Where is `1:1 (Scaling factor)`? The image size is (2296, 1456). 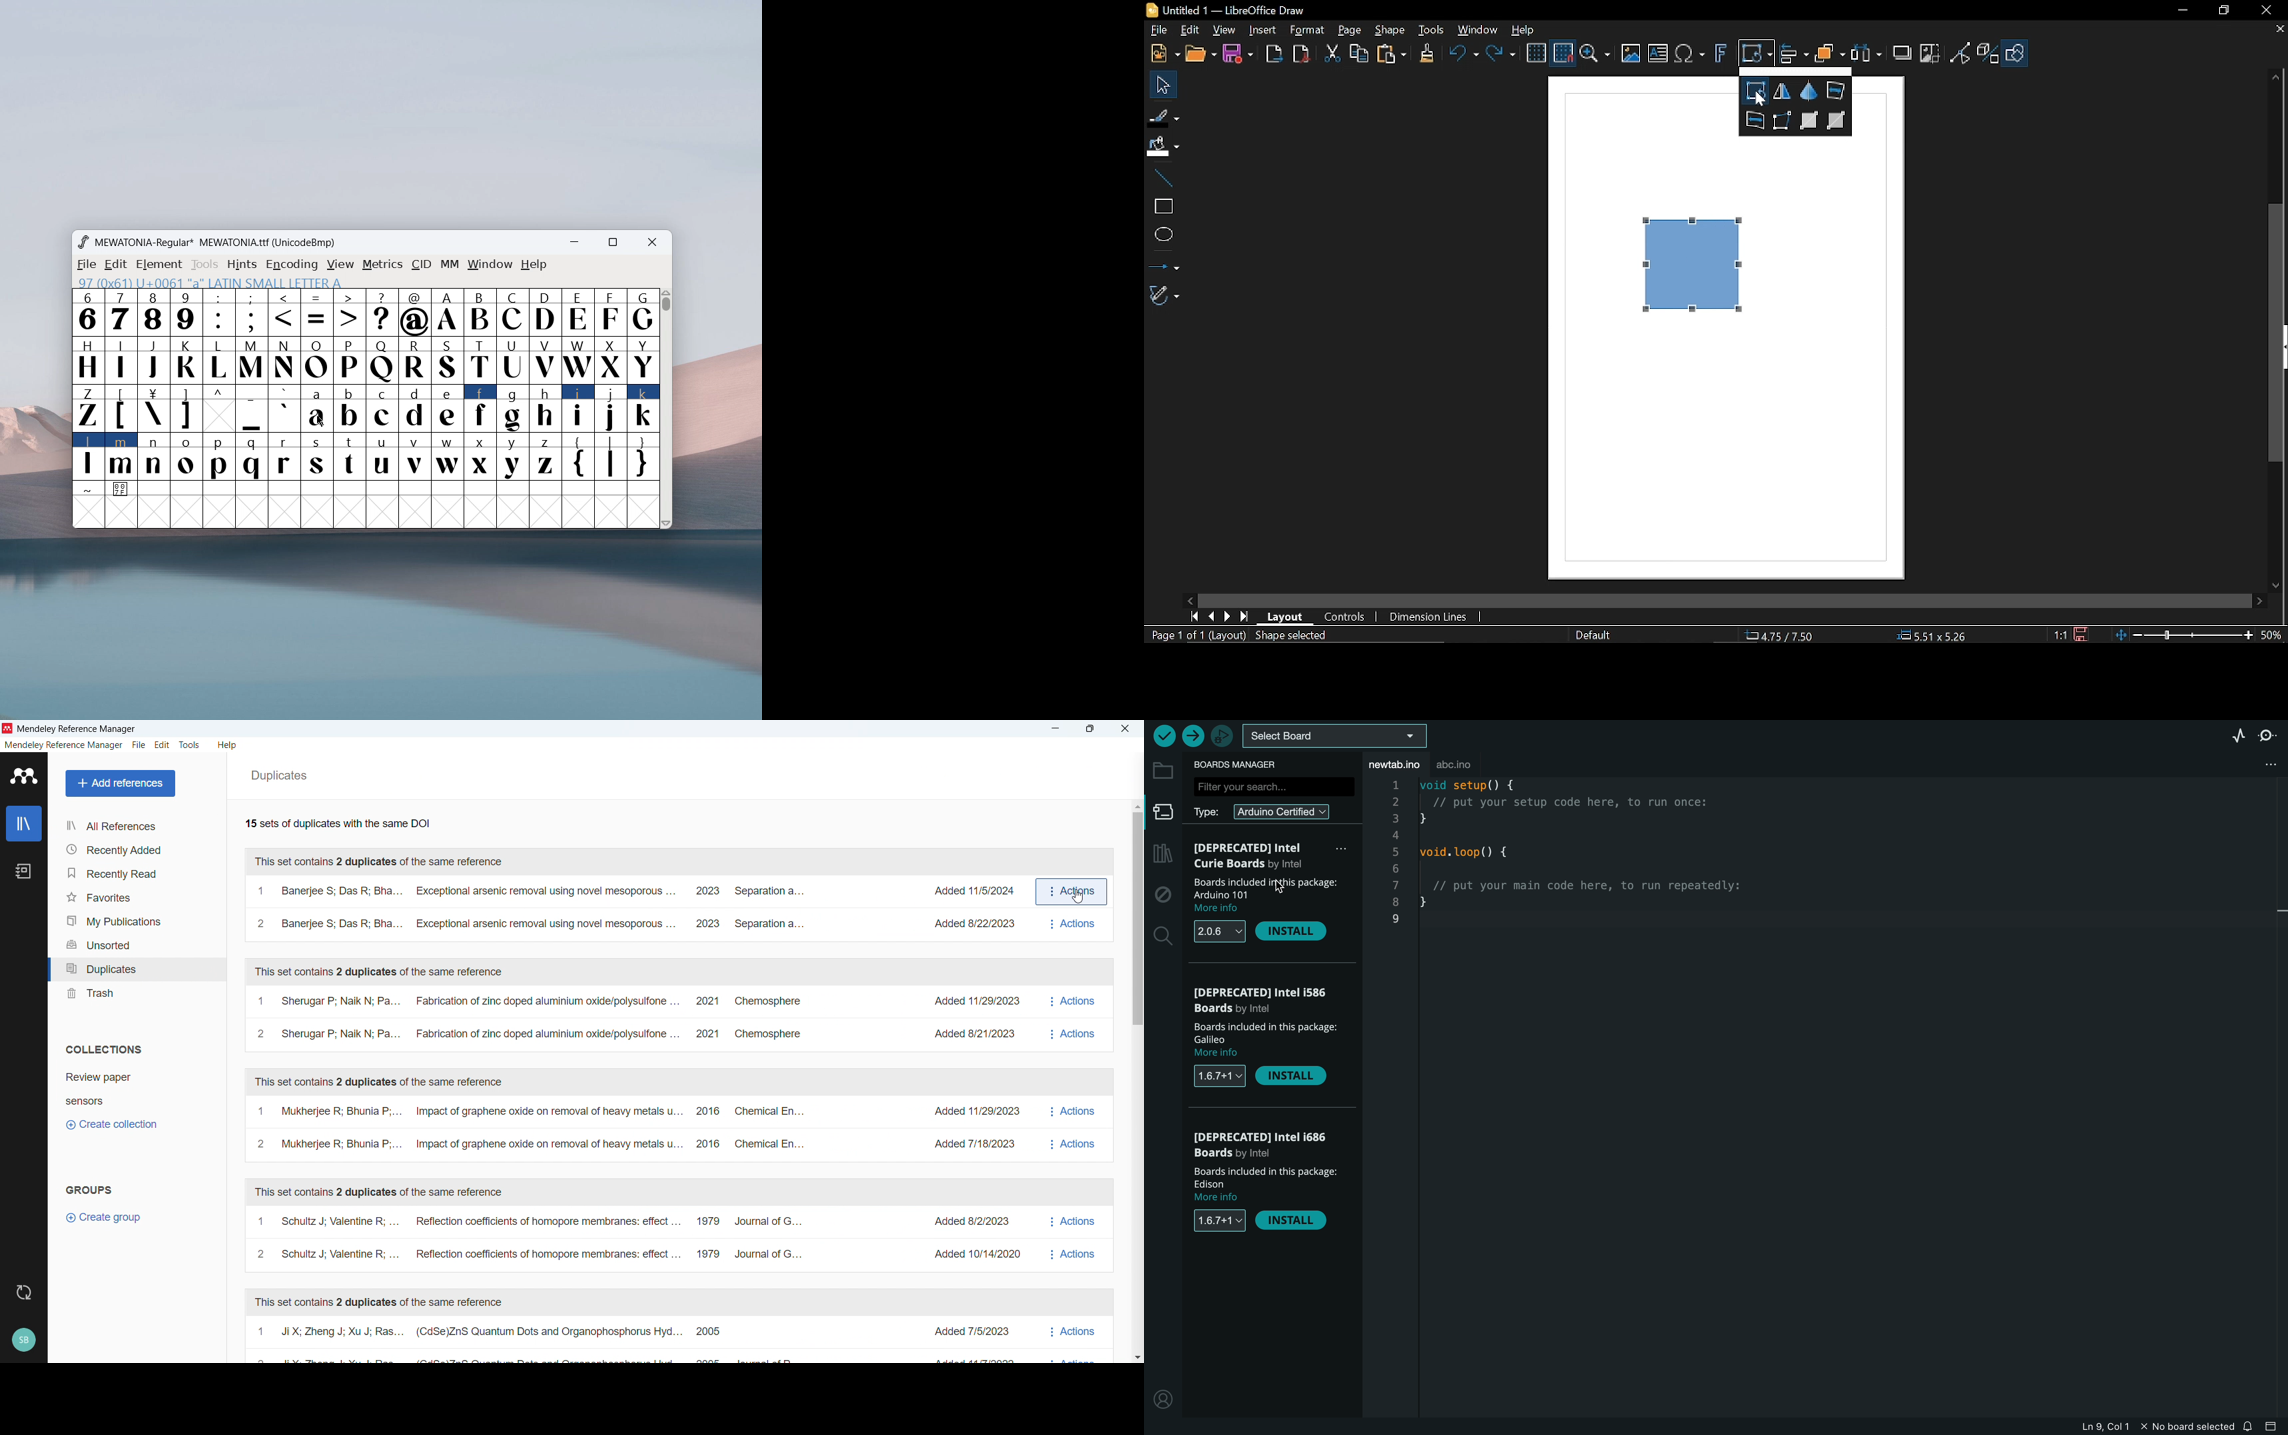
1:1 (Scaling factor) is located at coordinates (2061, 636).